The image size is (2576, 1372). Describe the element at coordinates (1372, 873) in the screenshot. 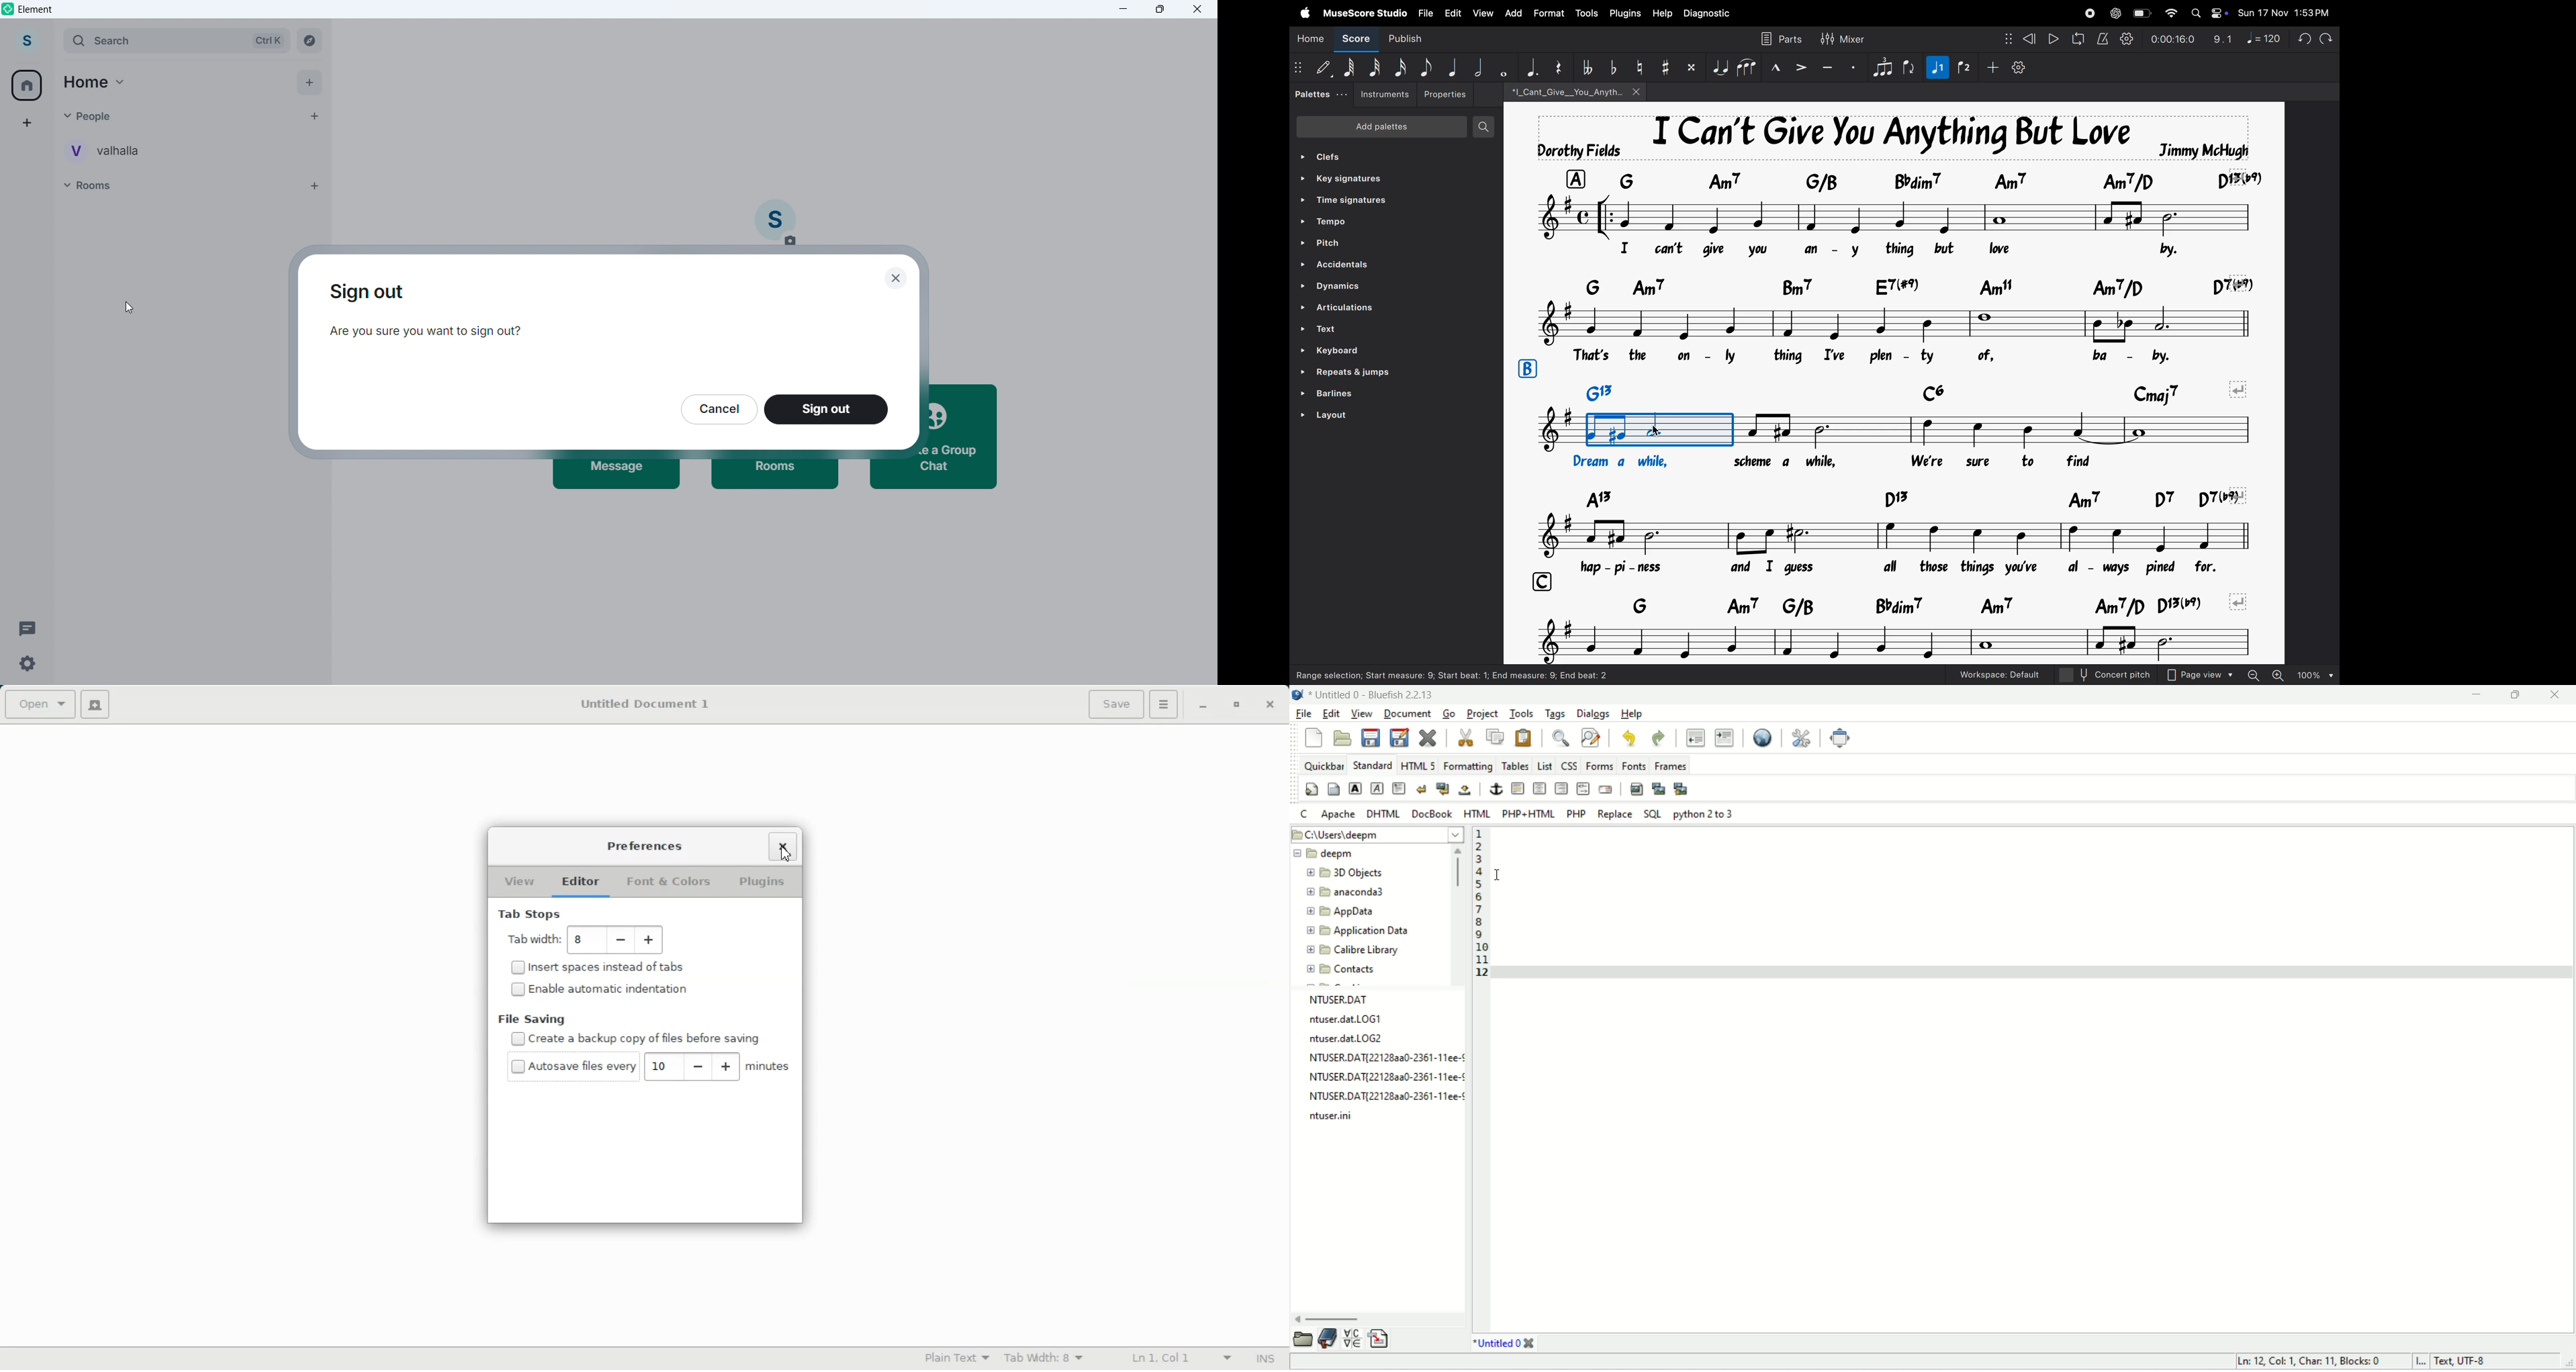

I see `folder name` at that location.